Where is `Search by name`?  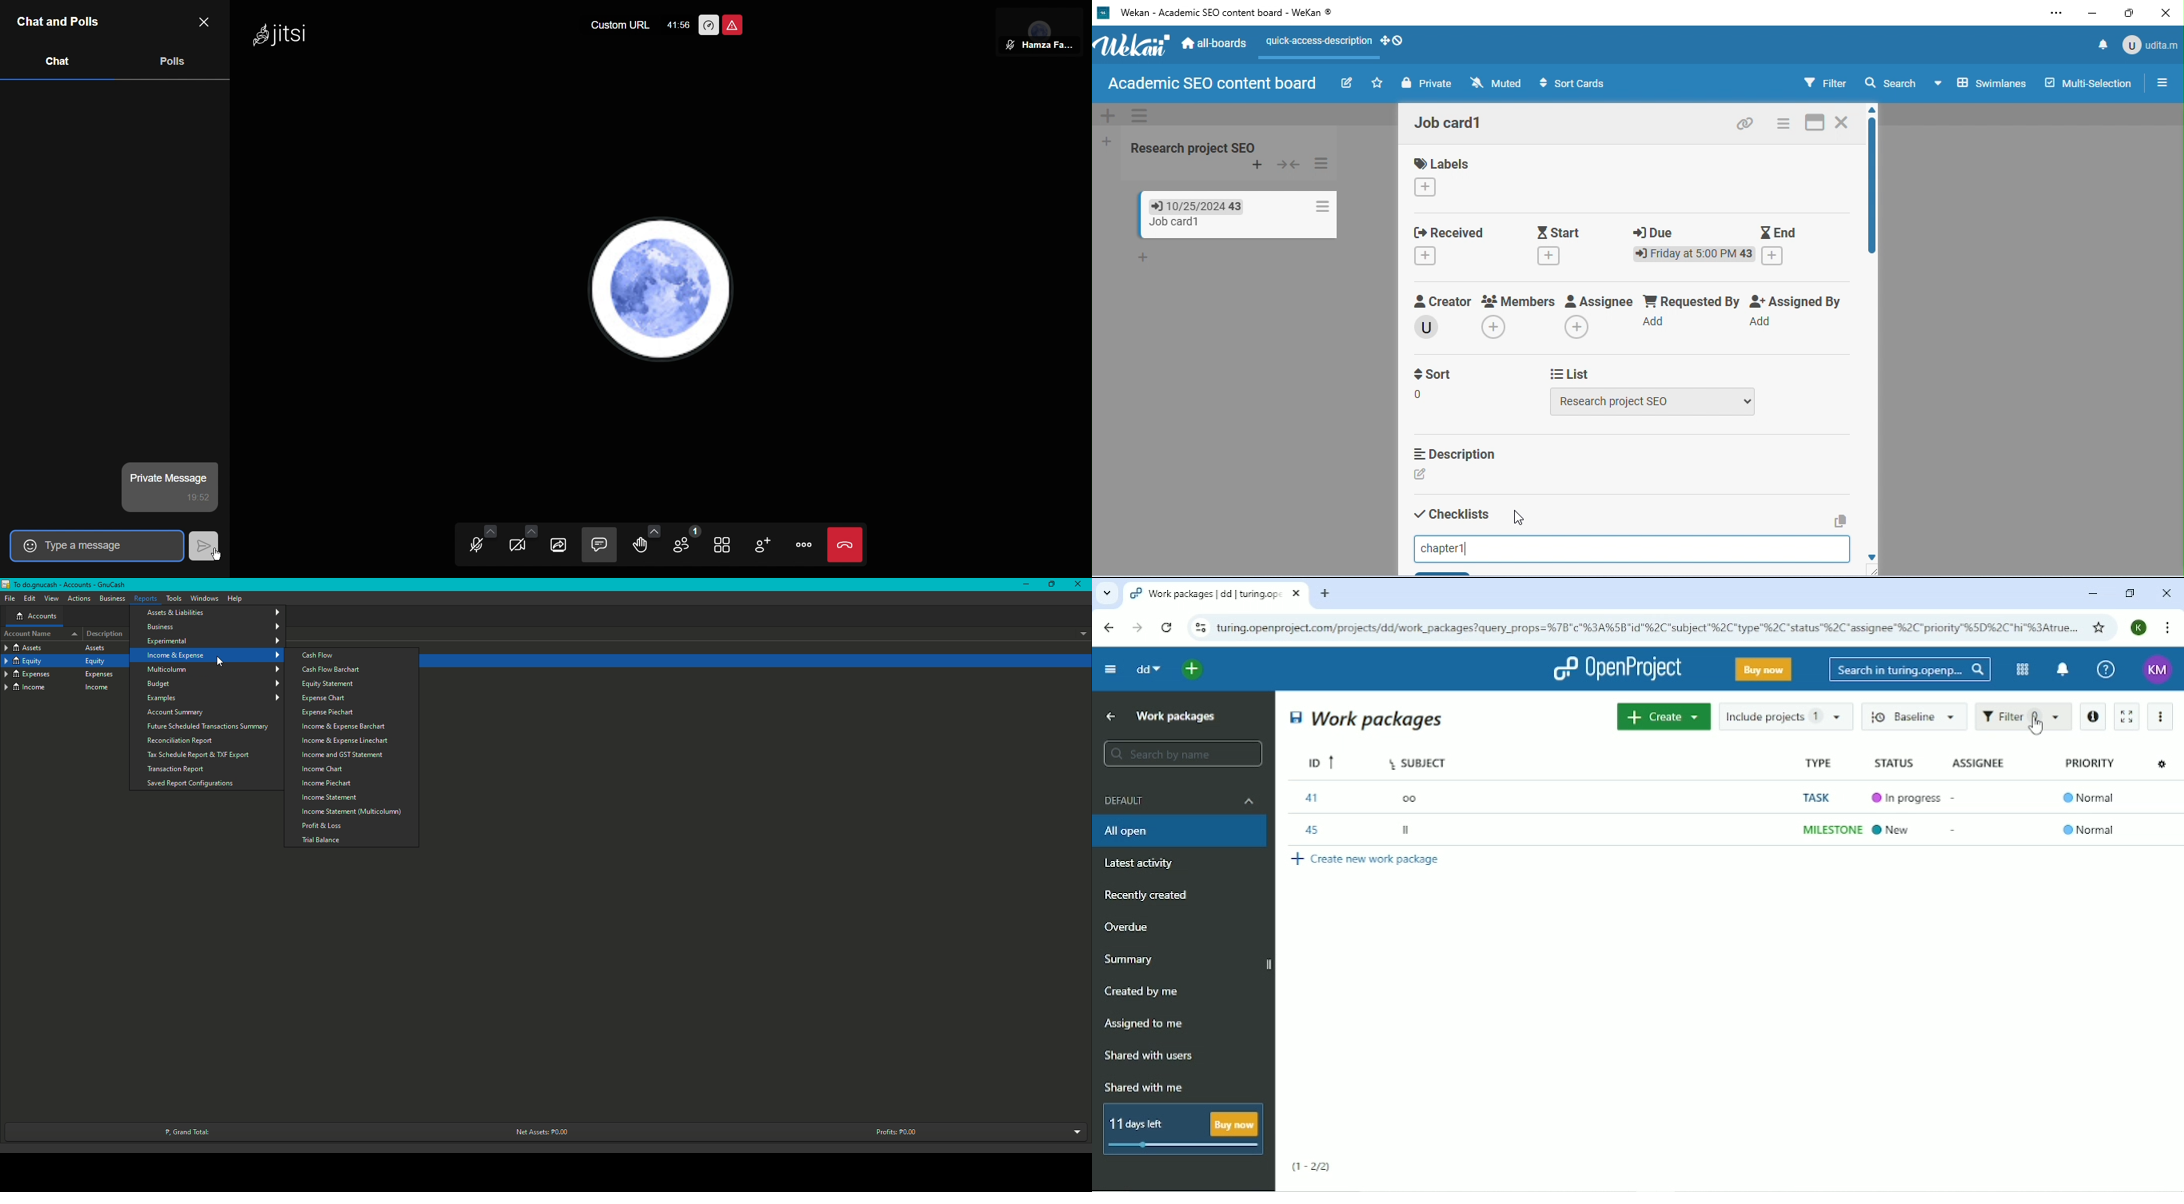 Search by name is located at coordinates (1182, 754).